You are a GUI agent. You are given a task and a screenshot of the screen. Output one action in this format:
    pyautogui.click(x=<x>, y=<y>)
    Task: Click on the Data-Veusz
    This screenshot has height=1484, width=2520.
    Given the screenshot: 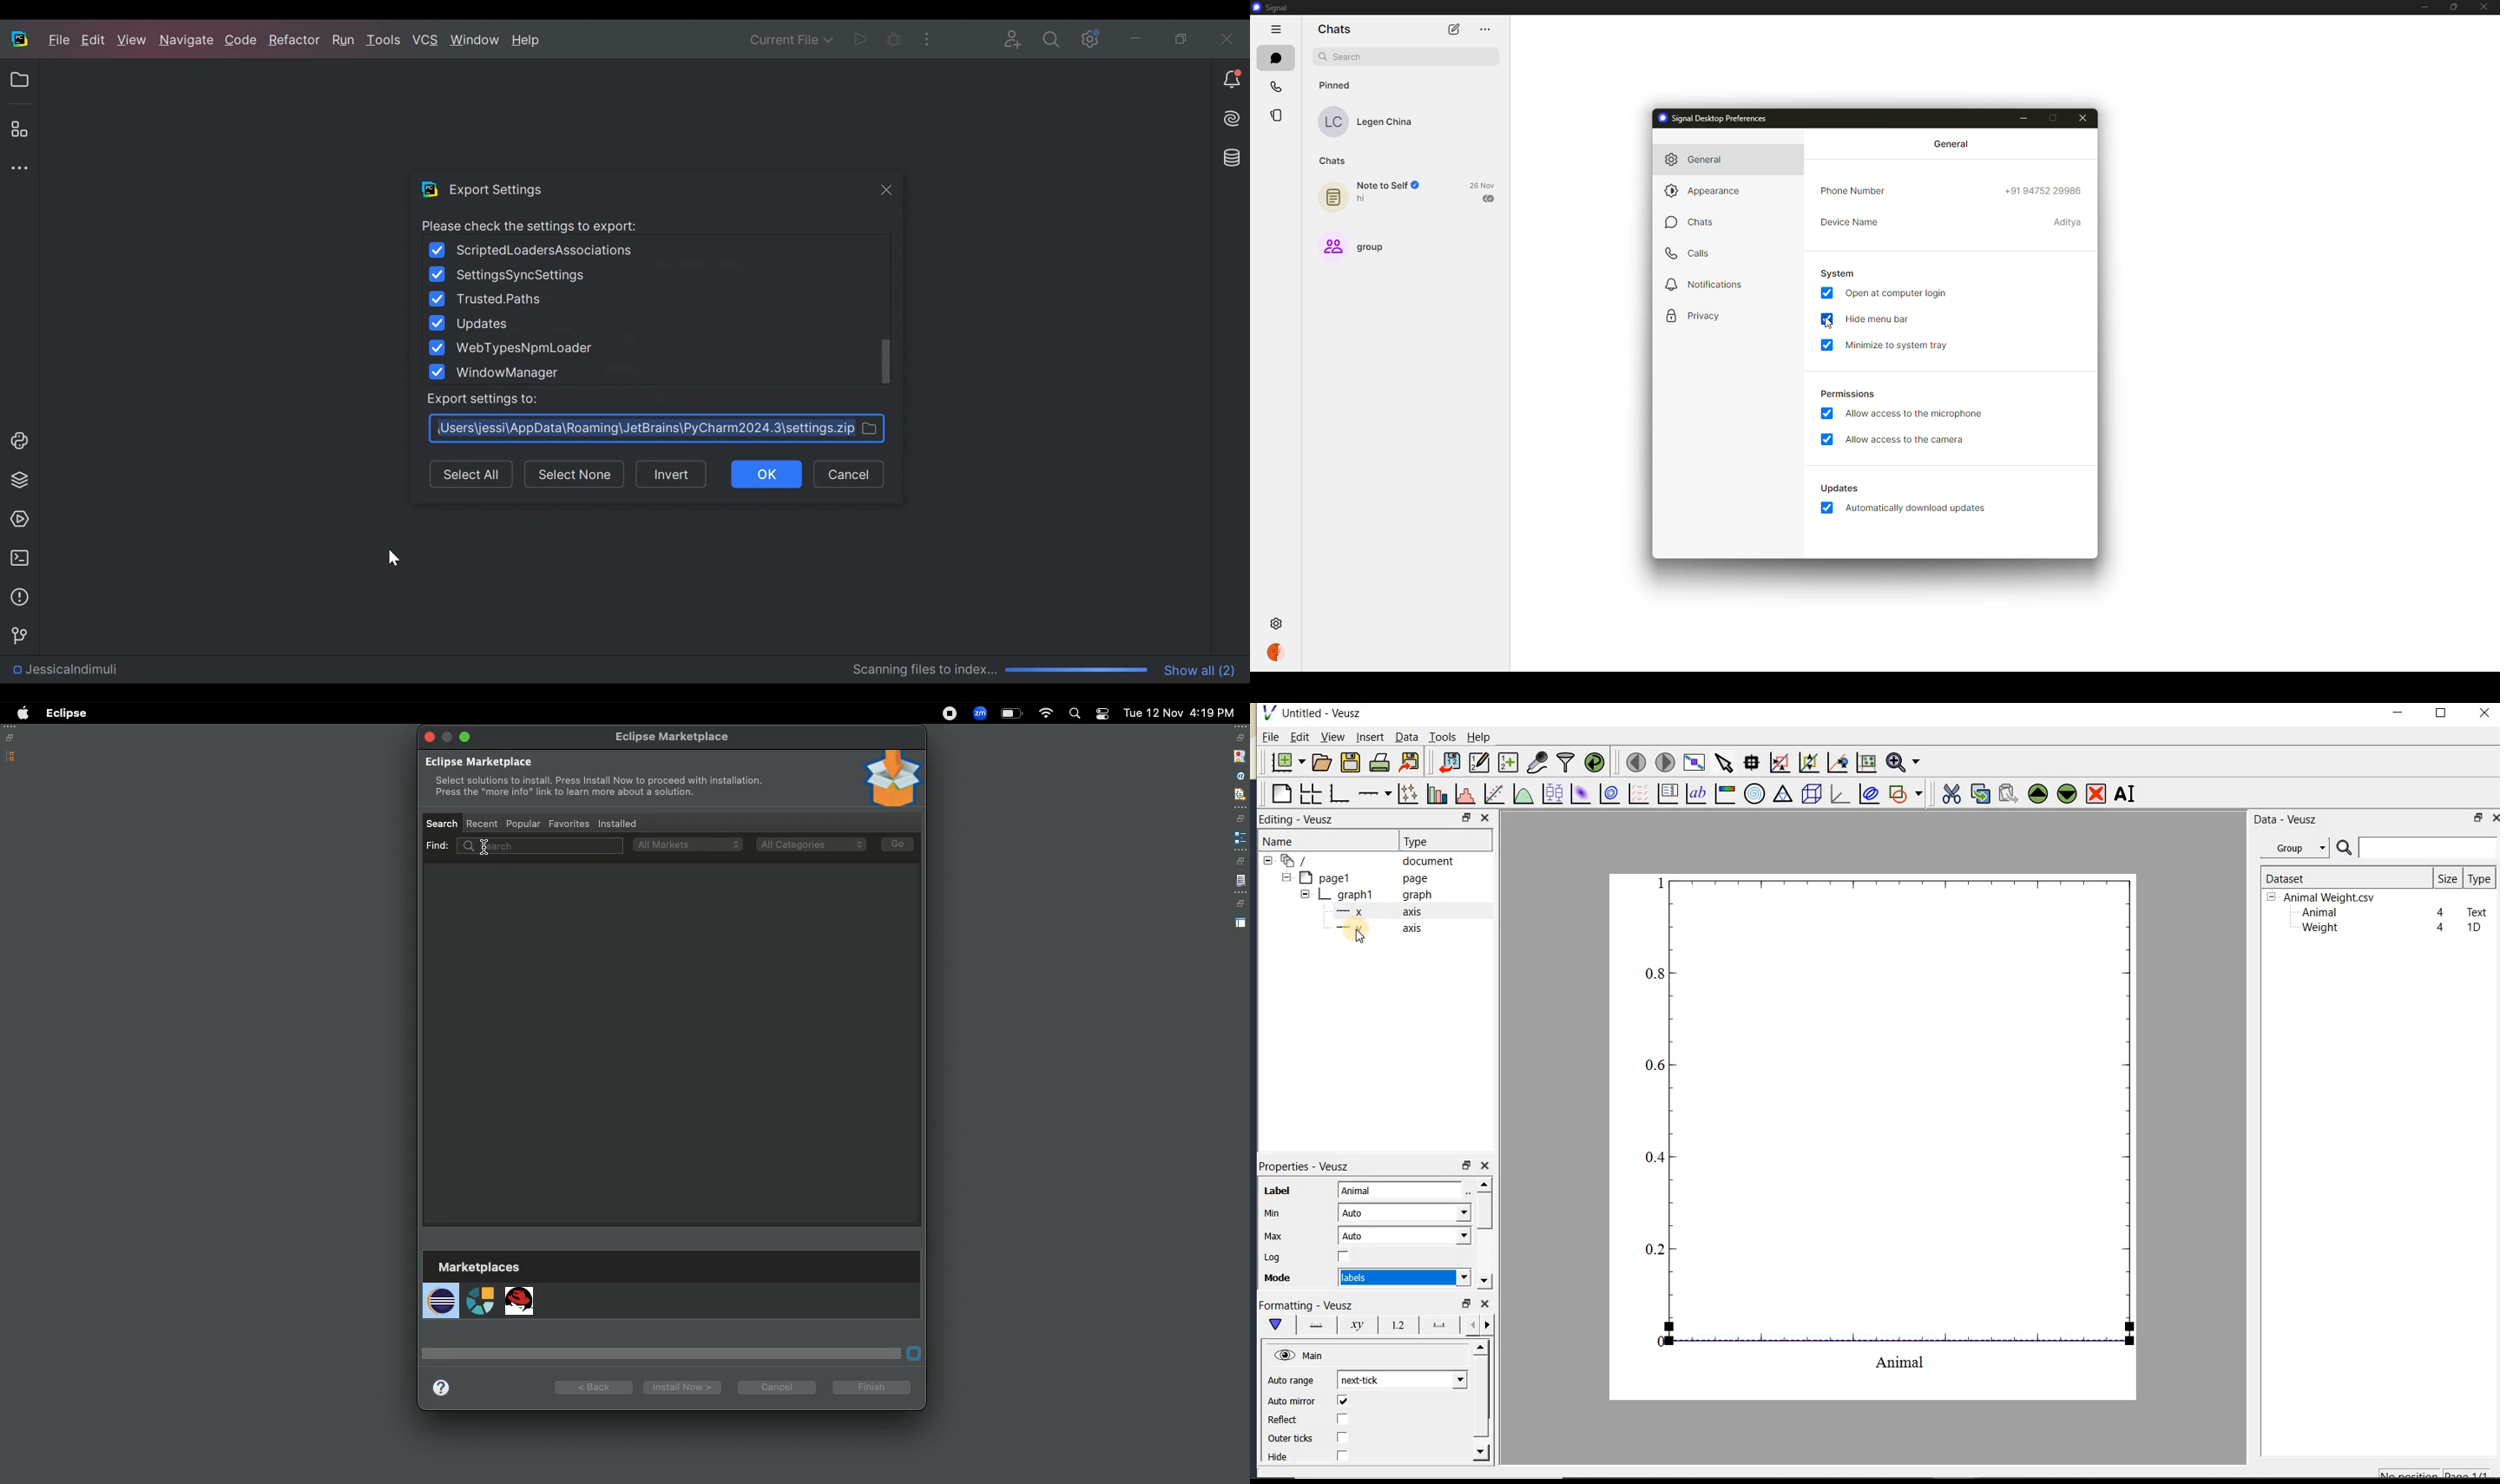 What is the action you would take?
    pyautogui.click(x=2286, y=820)
    